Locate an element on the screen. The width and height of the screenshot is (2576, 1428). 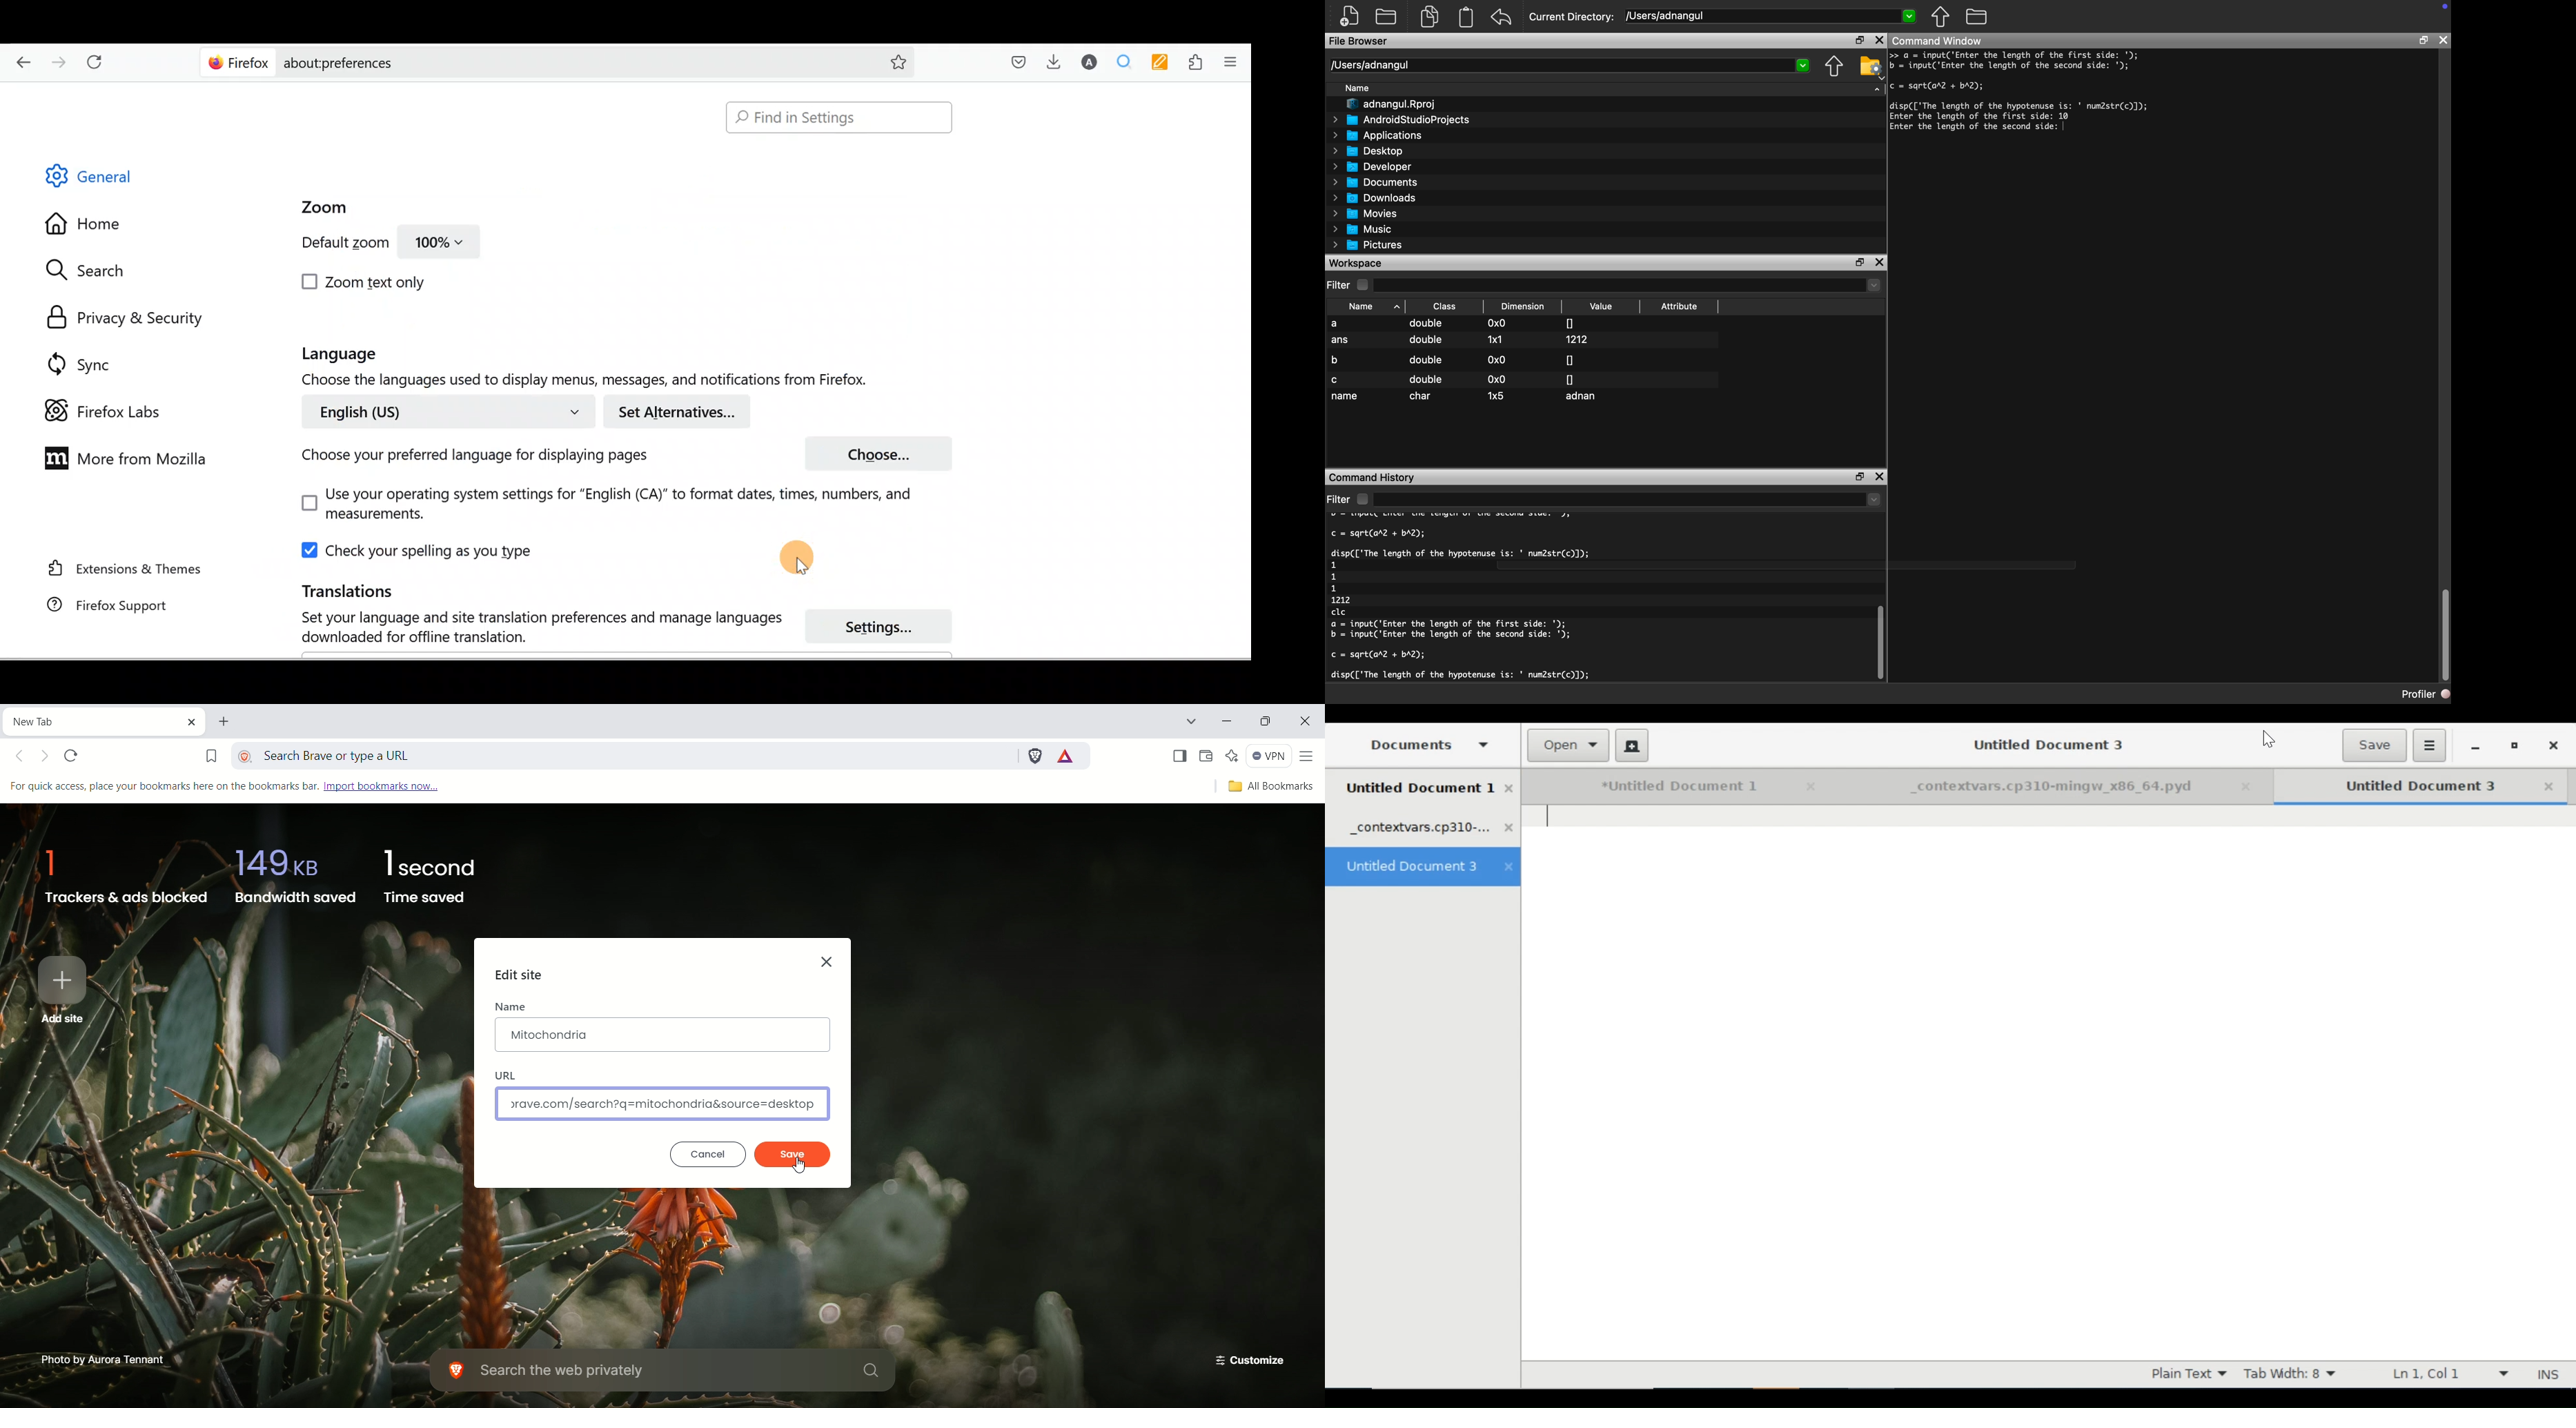
search the web privately is located at coordinates (666, 1371).